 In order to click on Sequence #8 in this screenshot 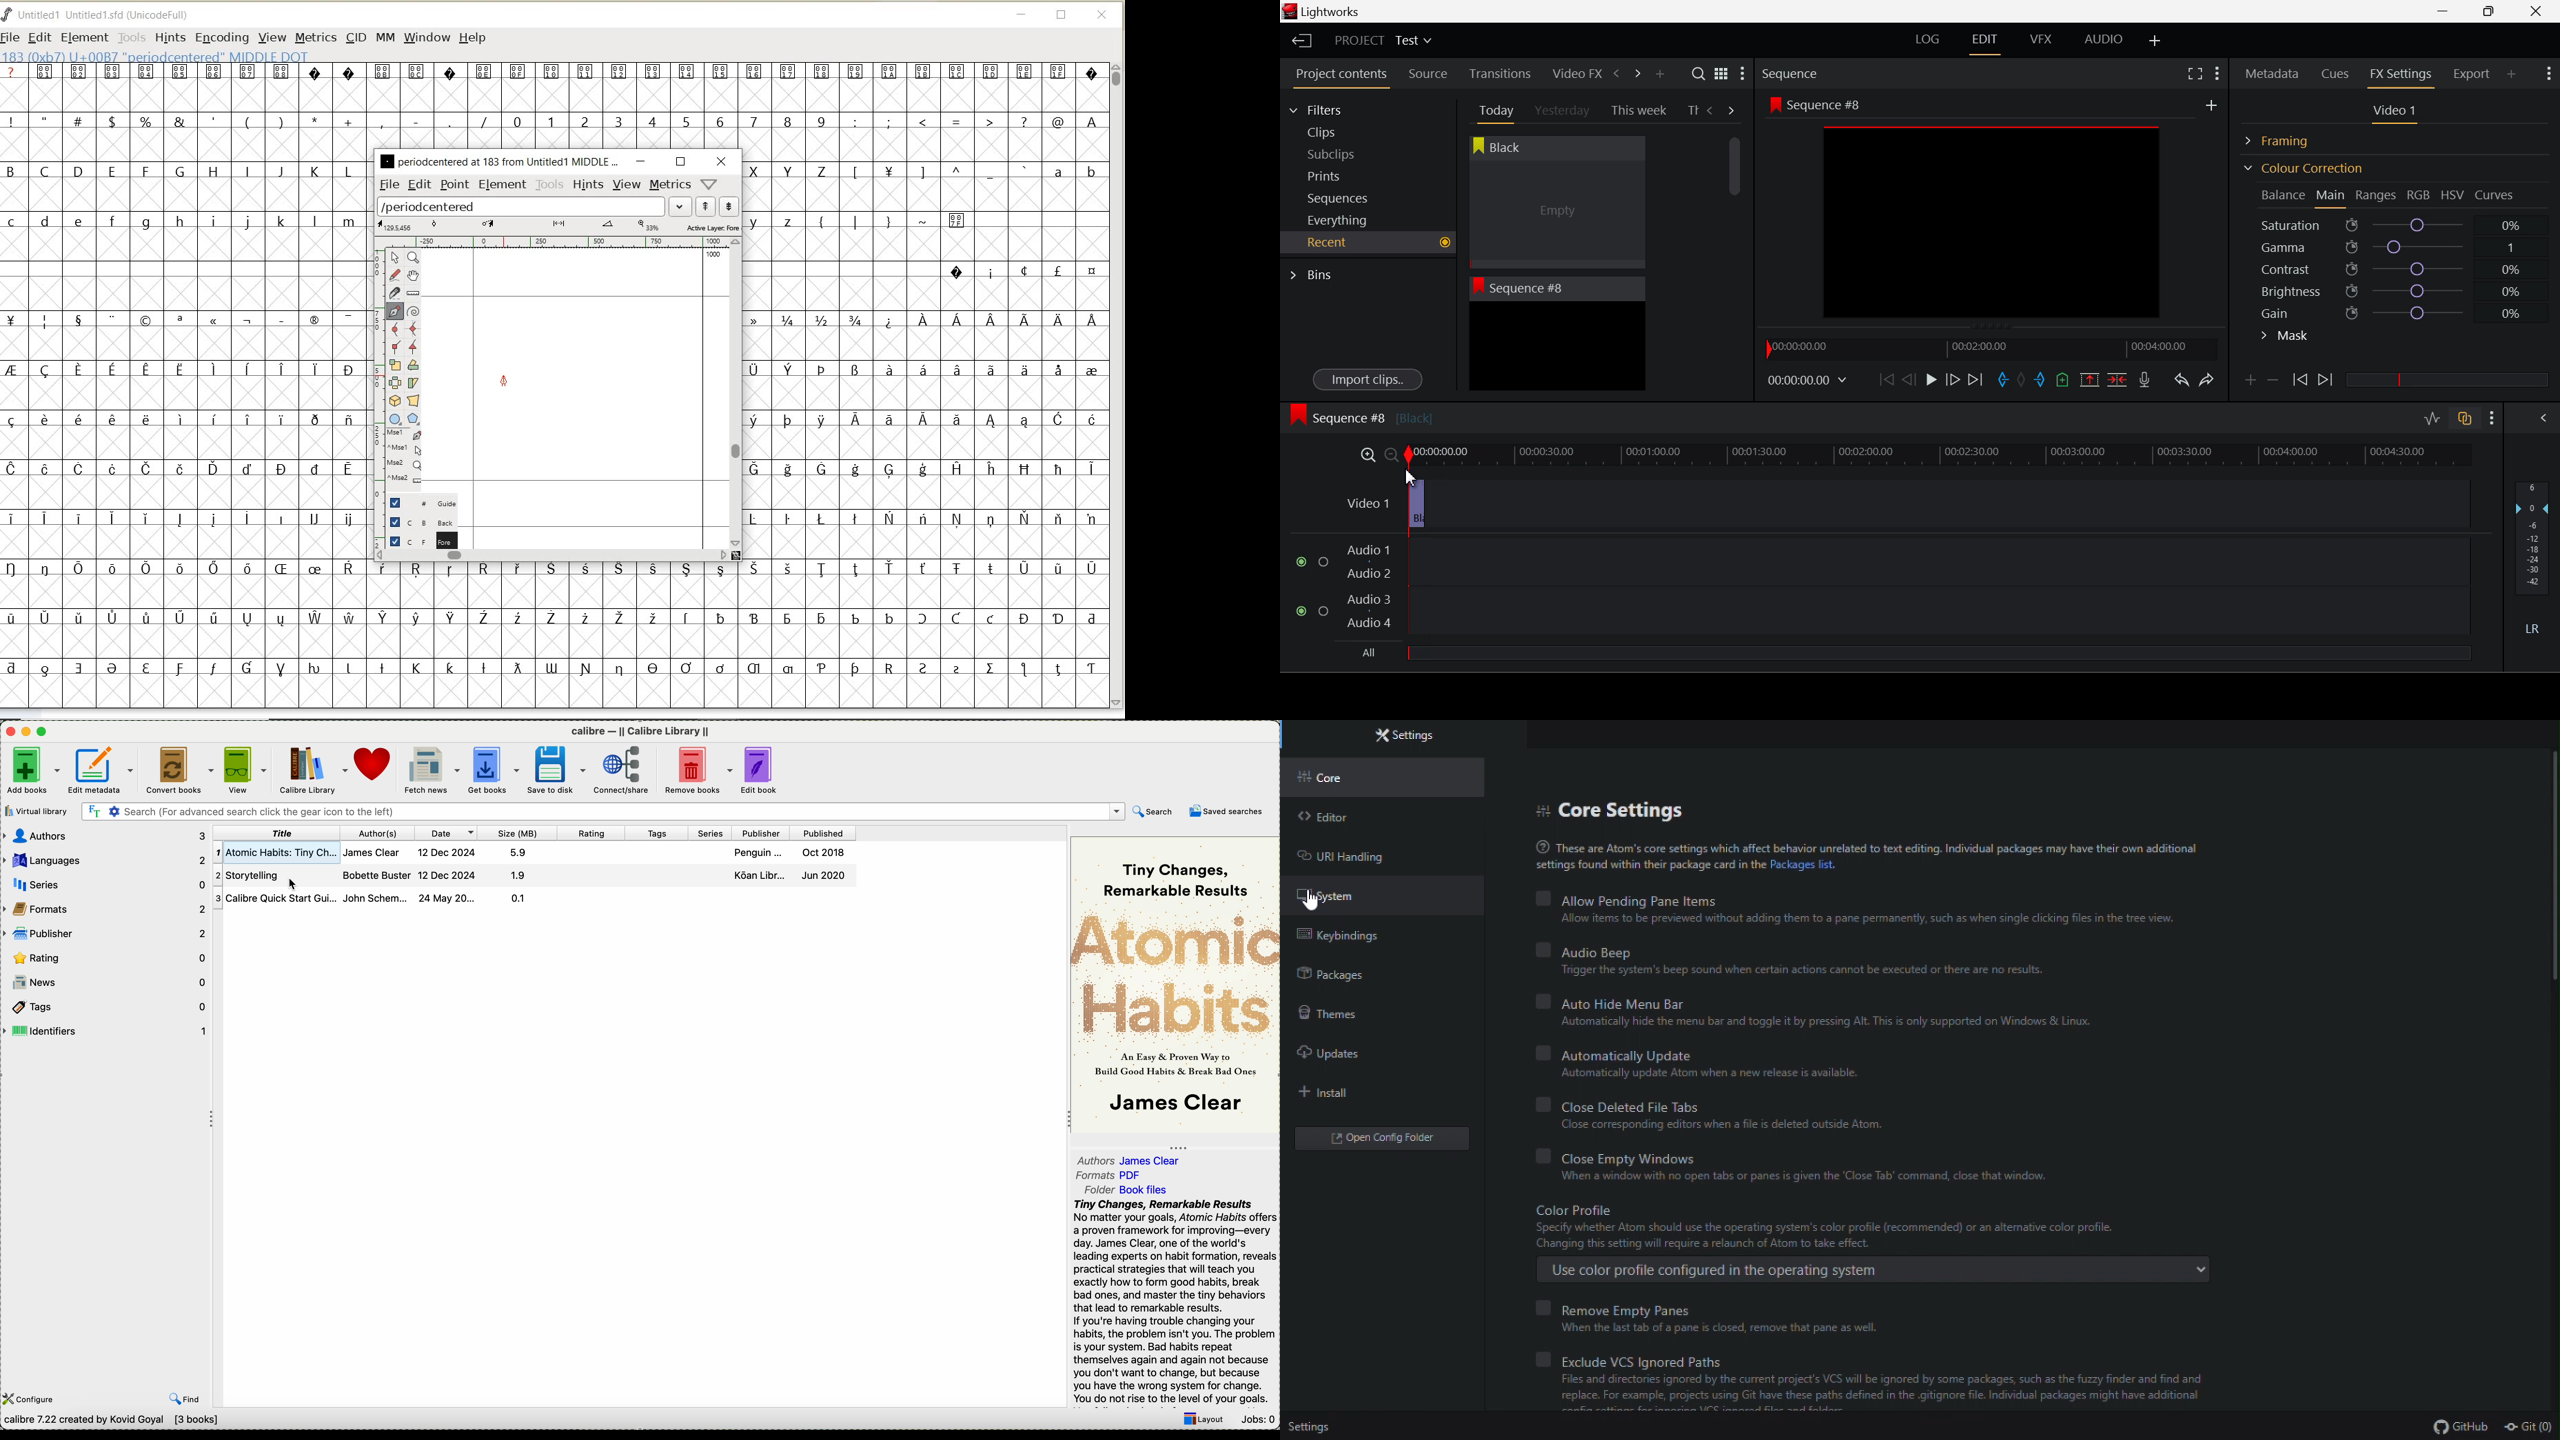, I will do `click(1361, 415)`.